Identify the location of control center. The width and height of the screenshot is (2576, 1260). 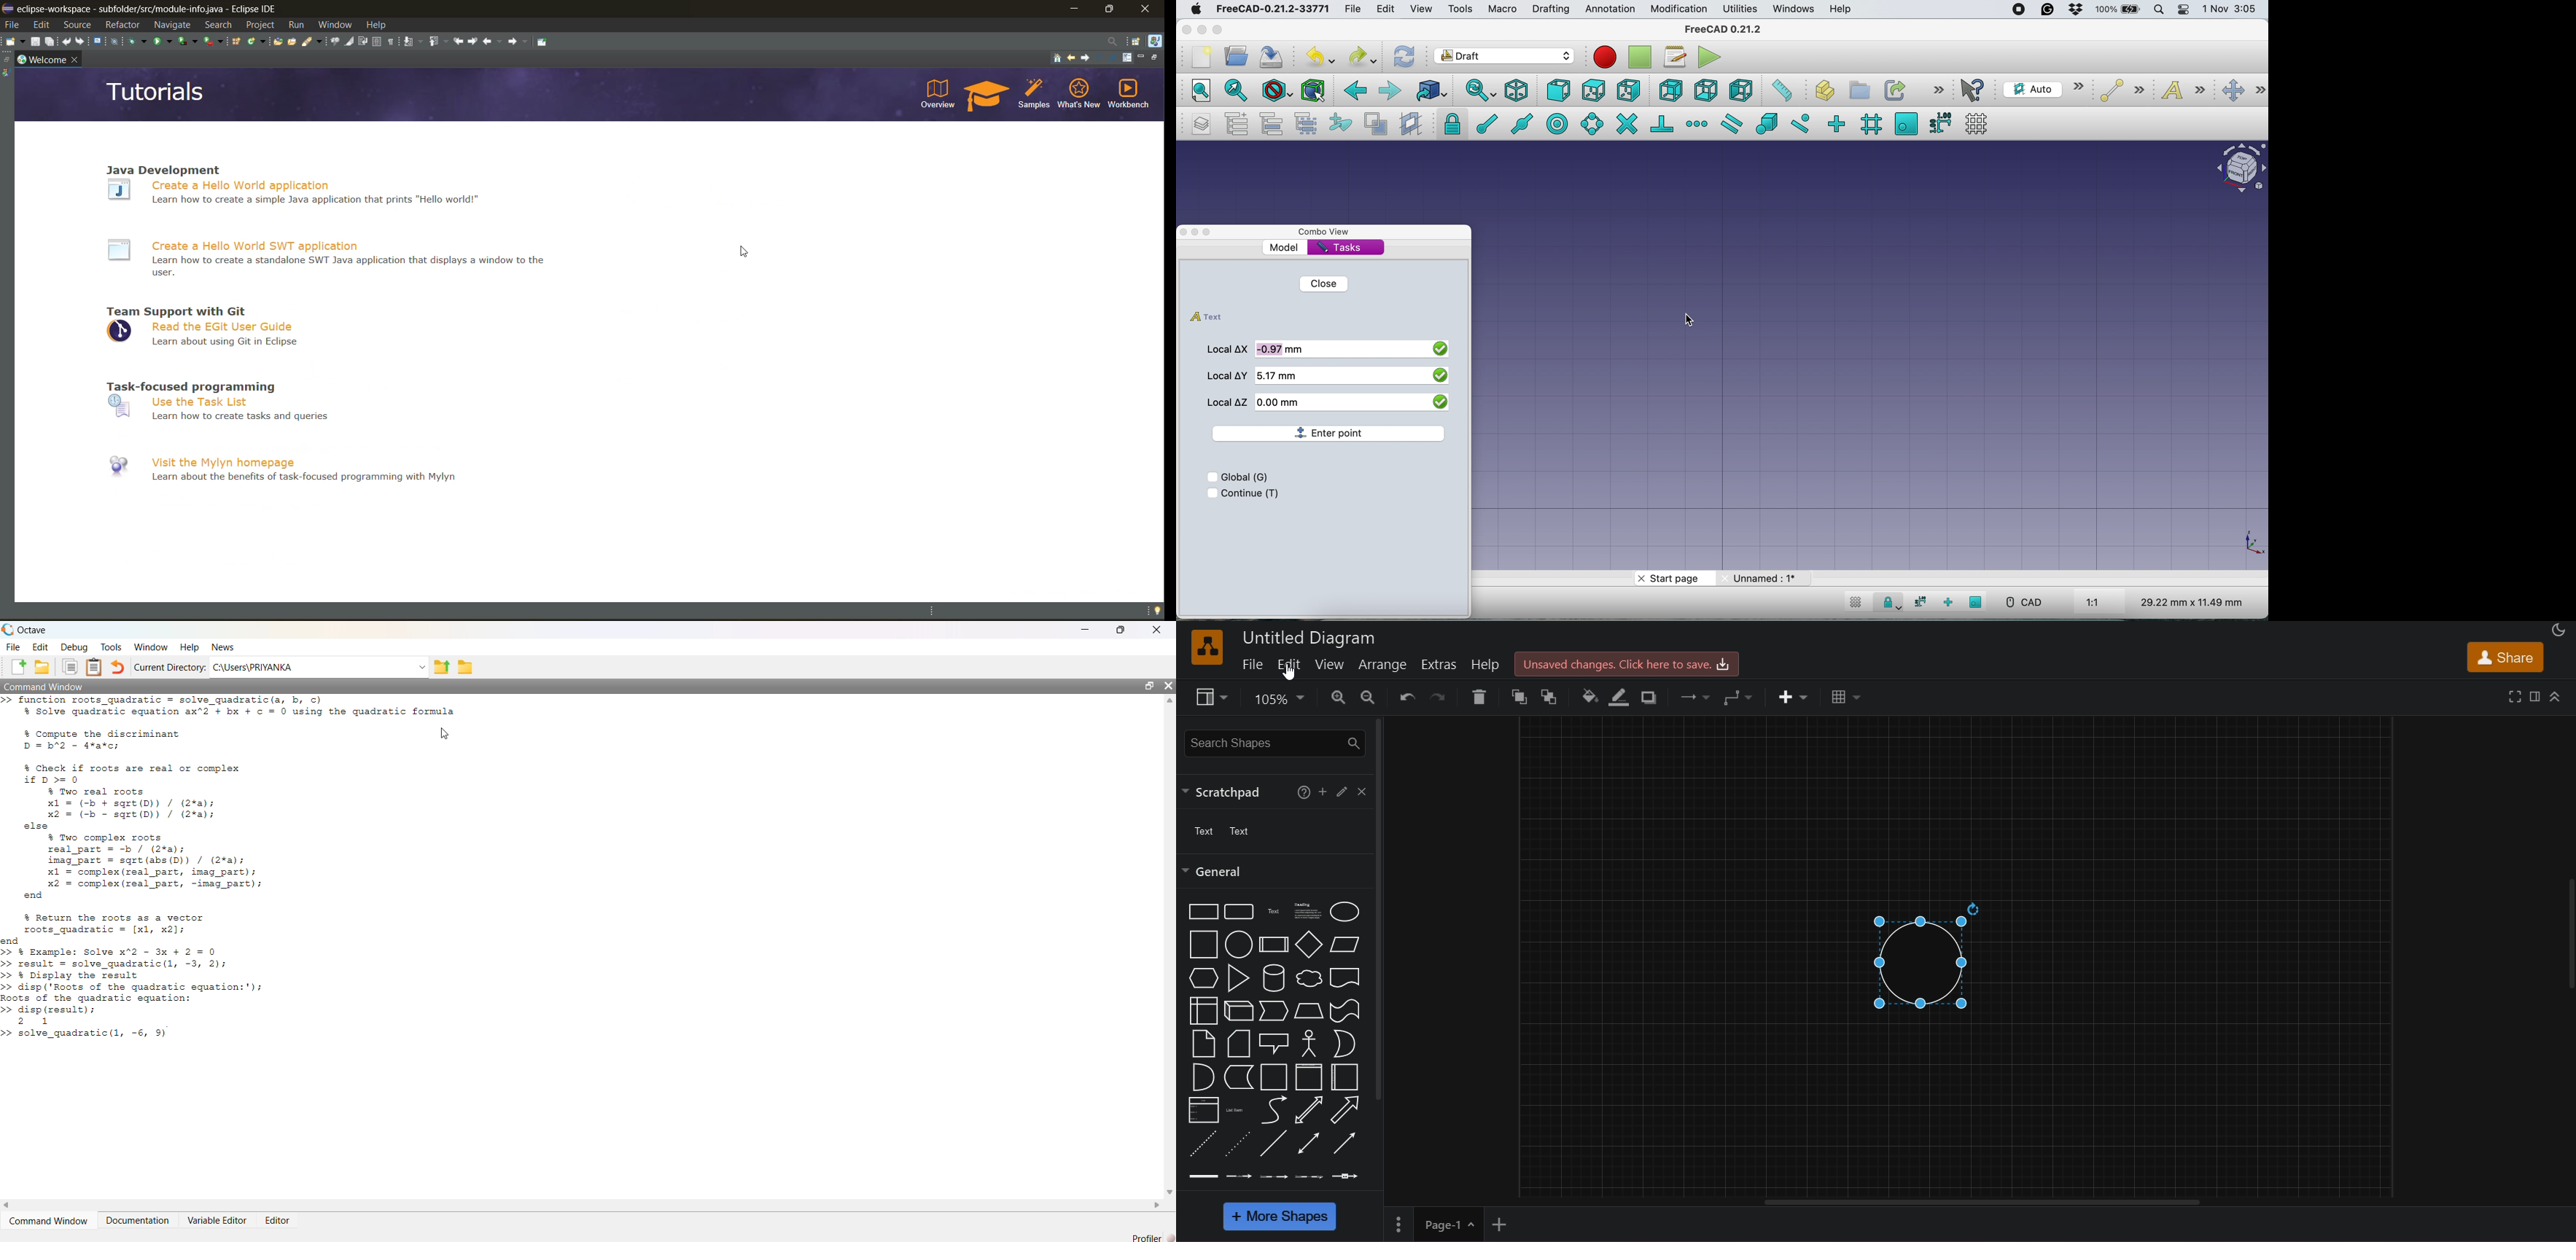
(2185, 11).